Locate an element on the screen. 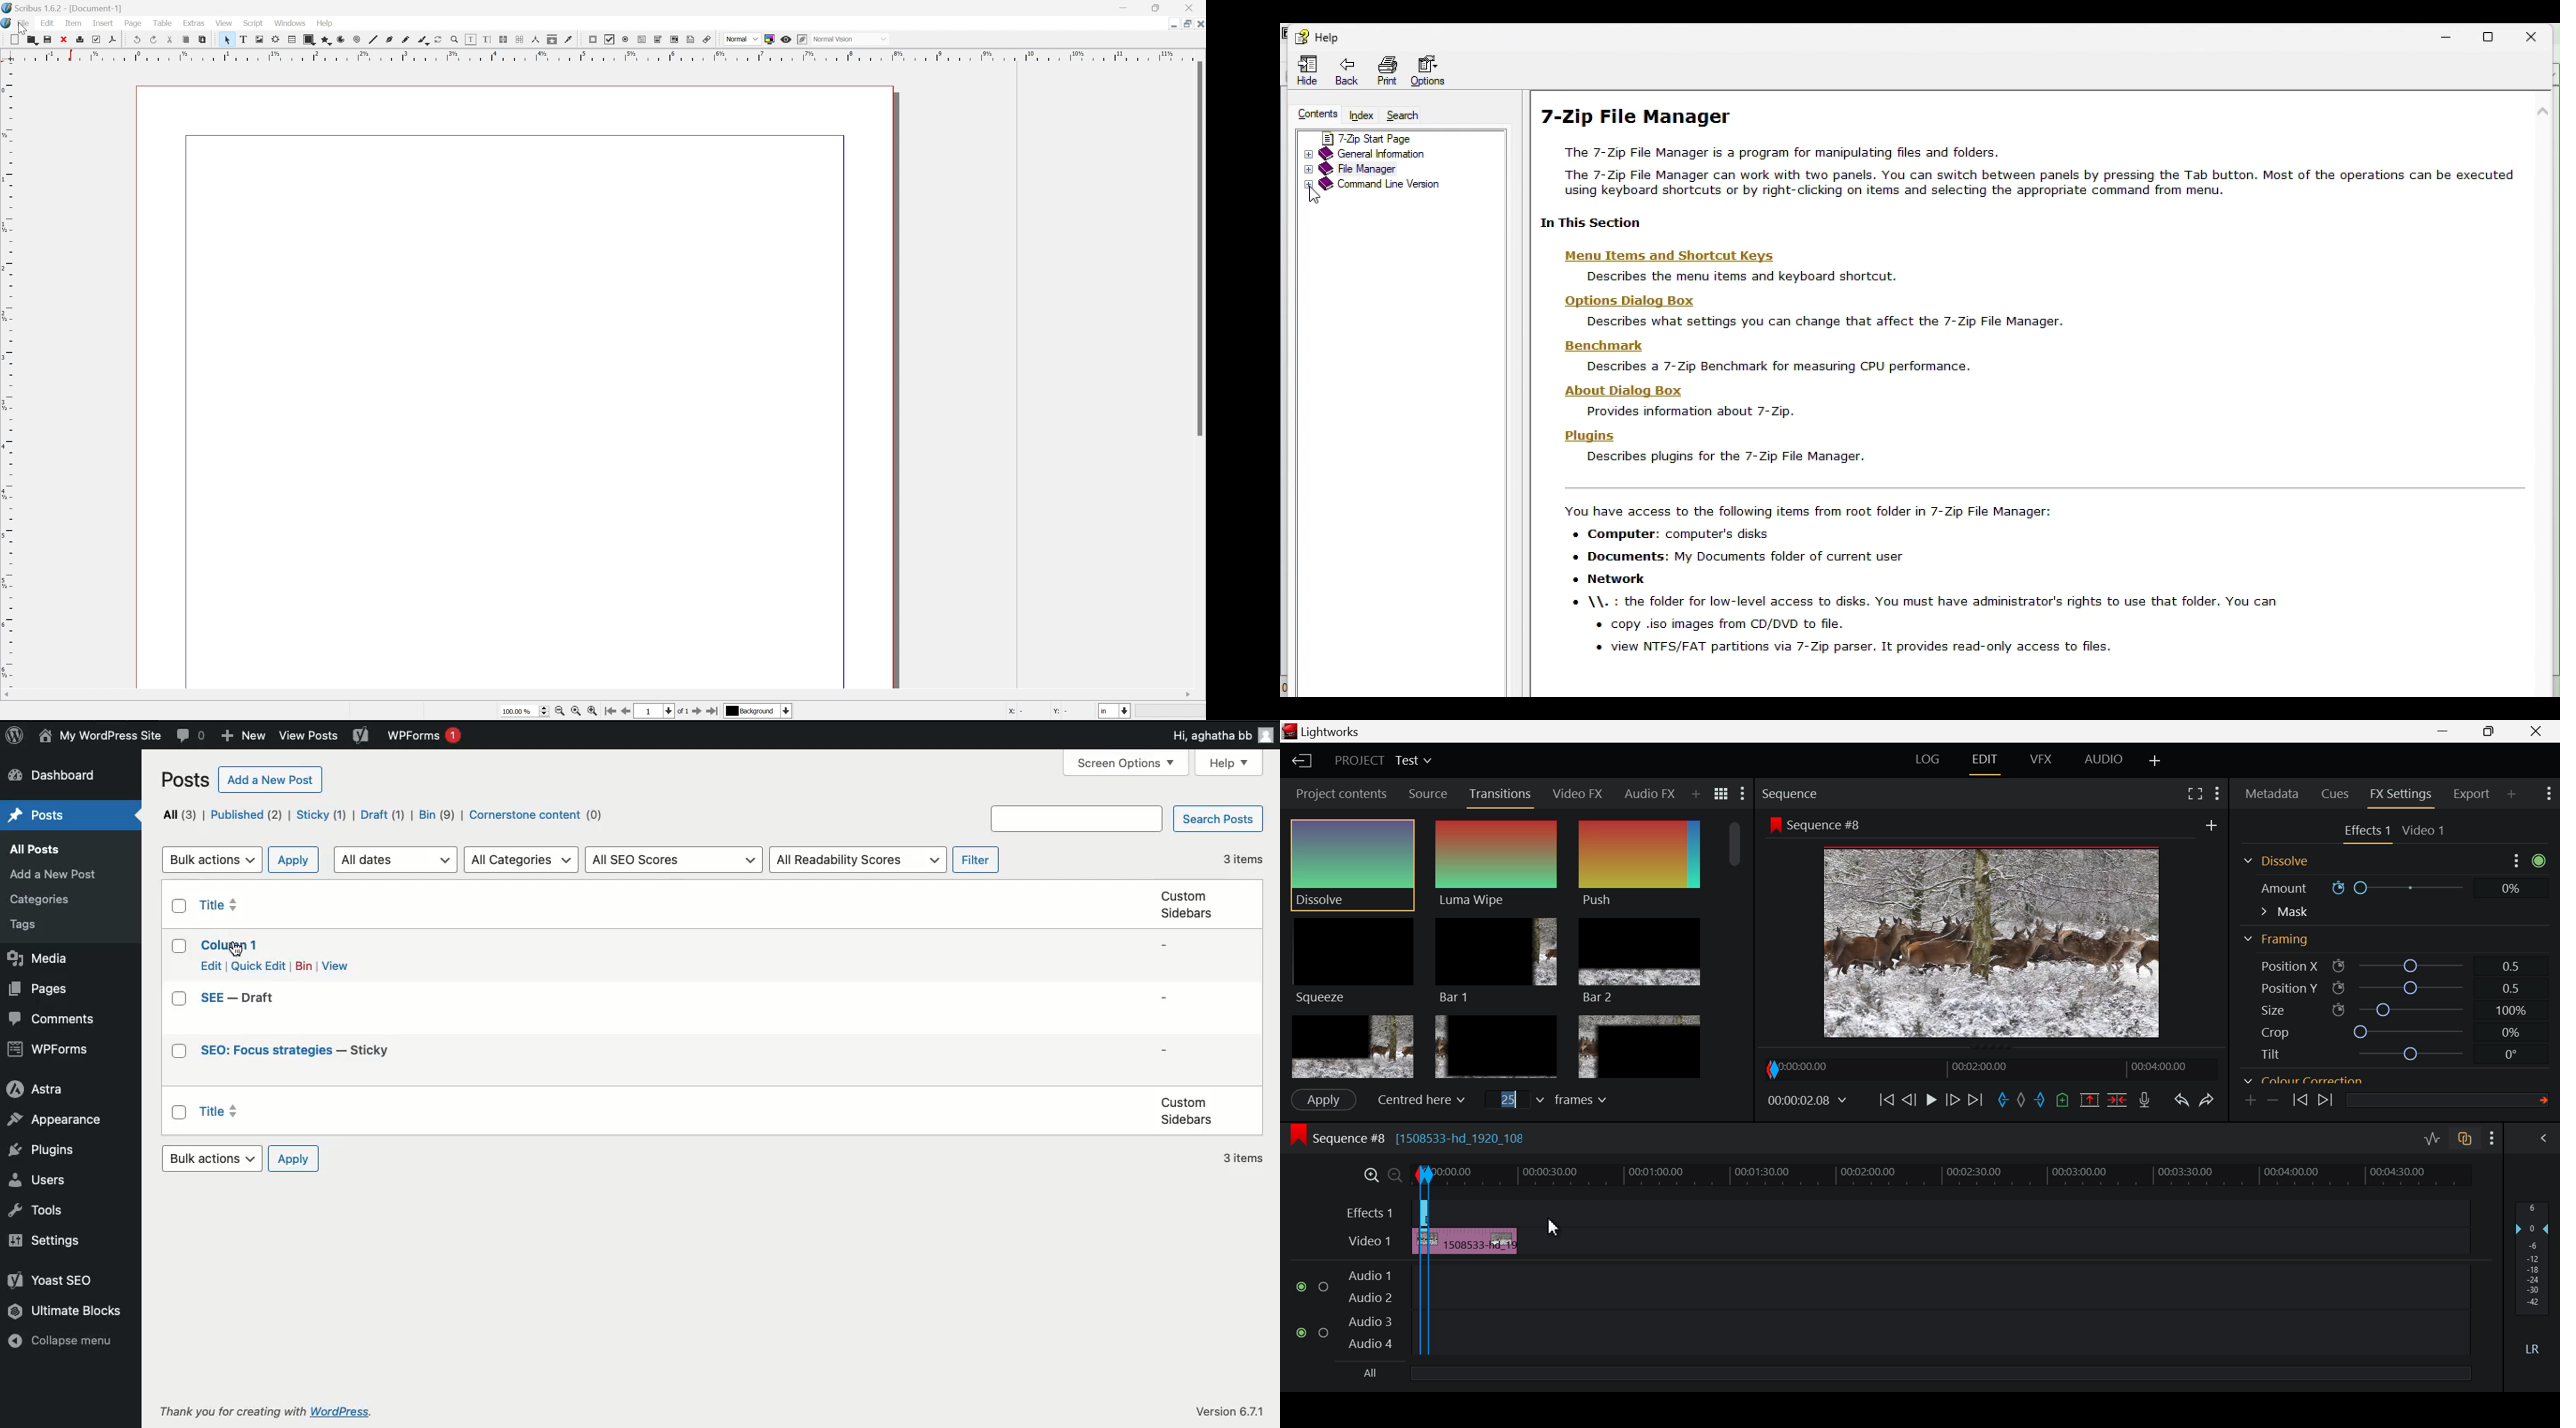 This screenshot has width=2576, height=1428. Comments is located at coordinates (192, 736).